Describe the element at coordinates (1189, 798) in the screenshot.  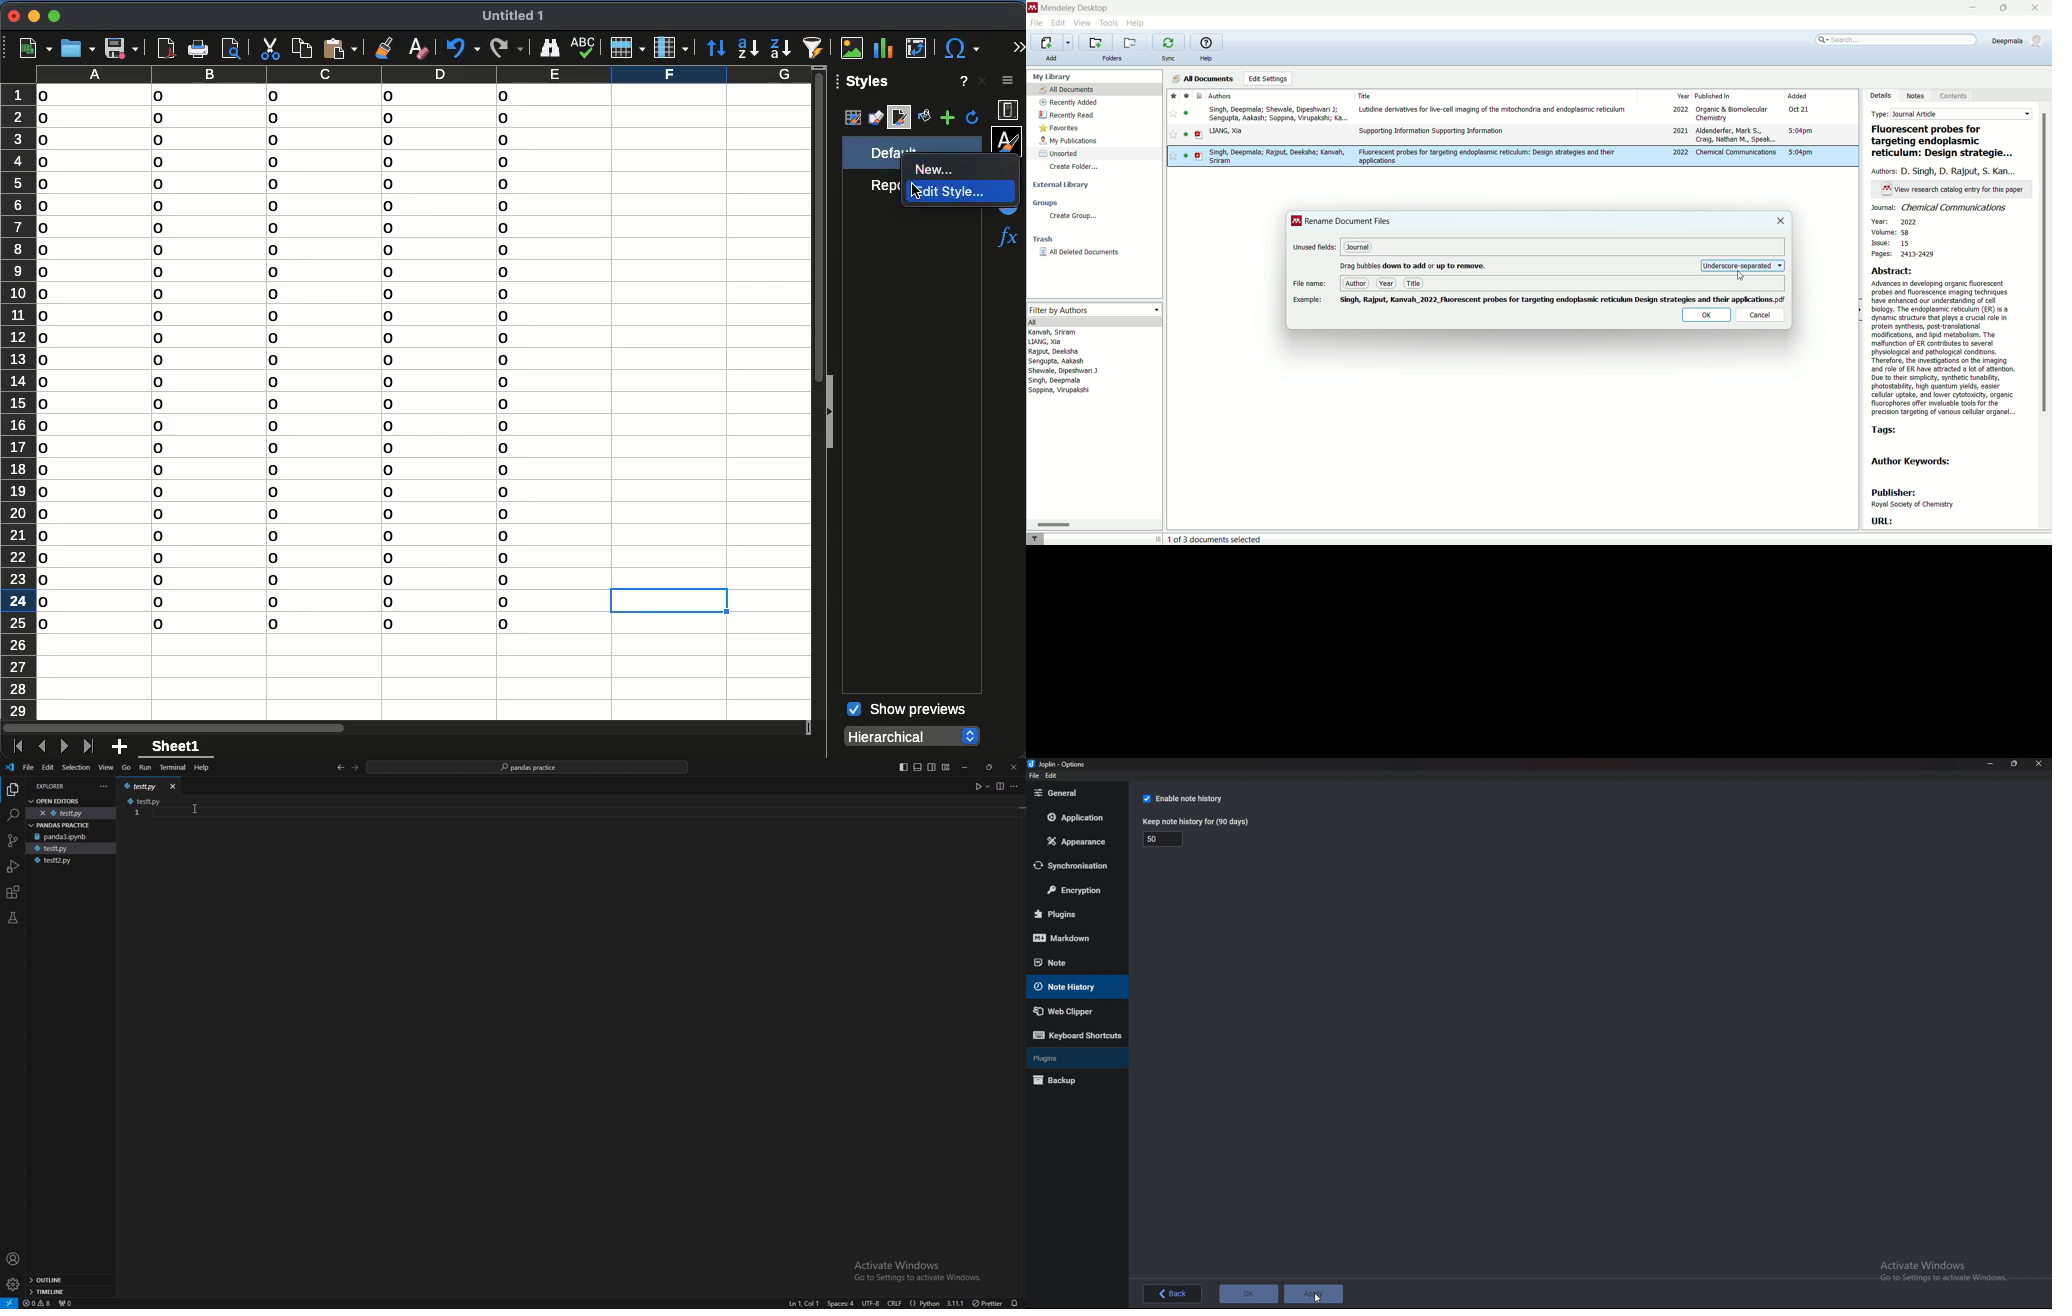
I see `Enable note history` at that location.